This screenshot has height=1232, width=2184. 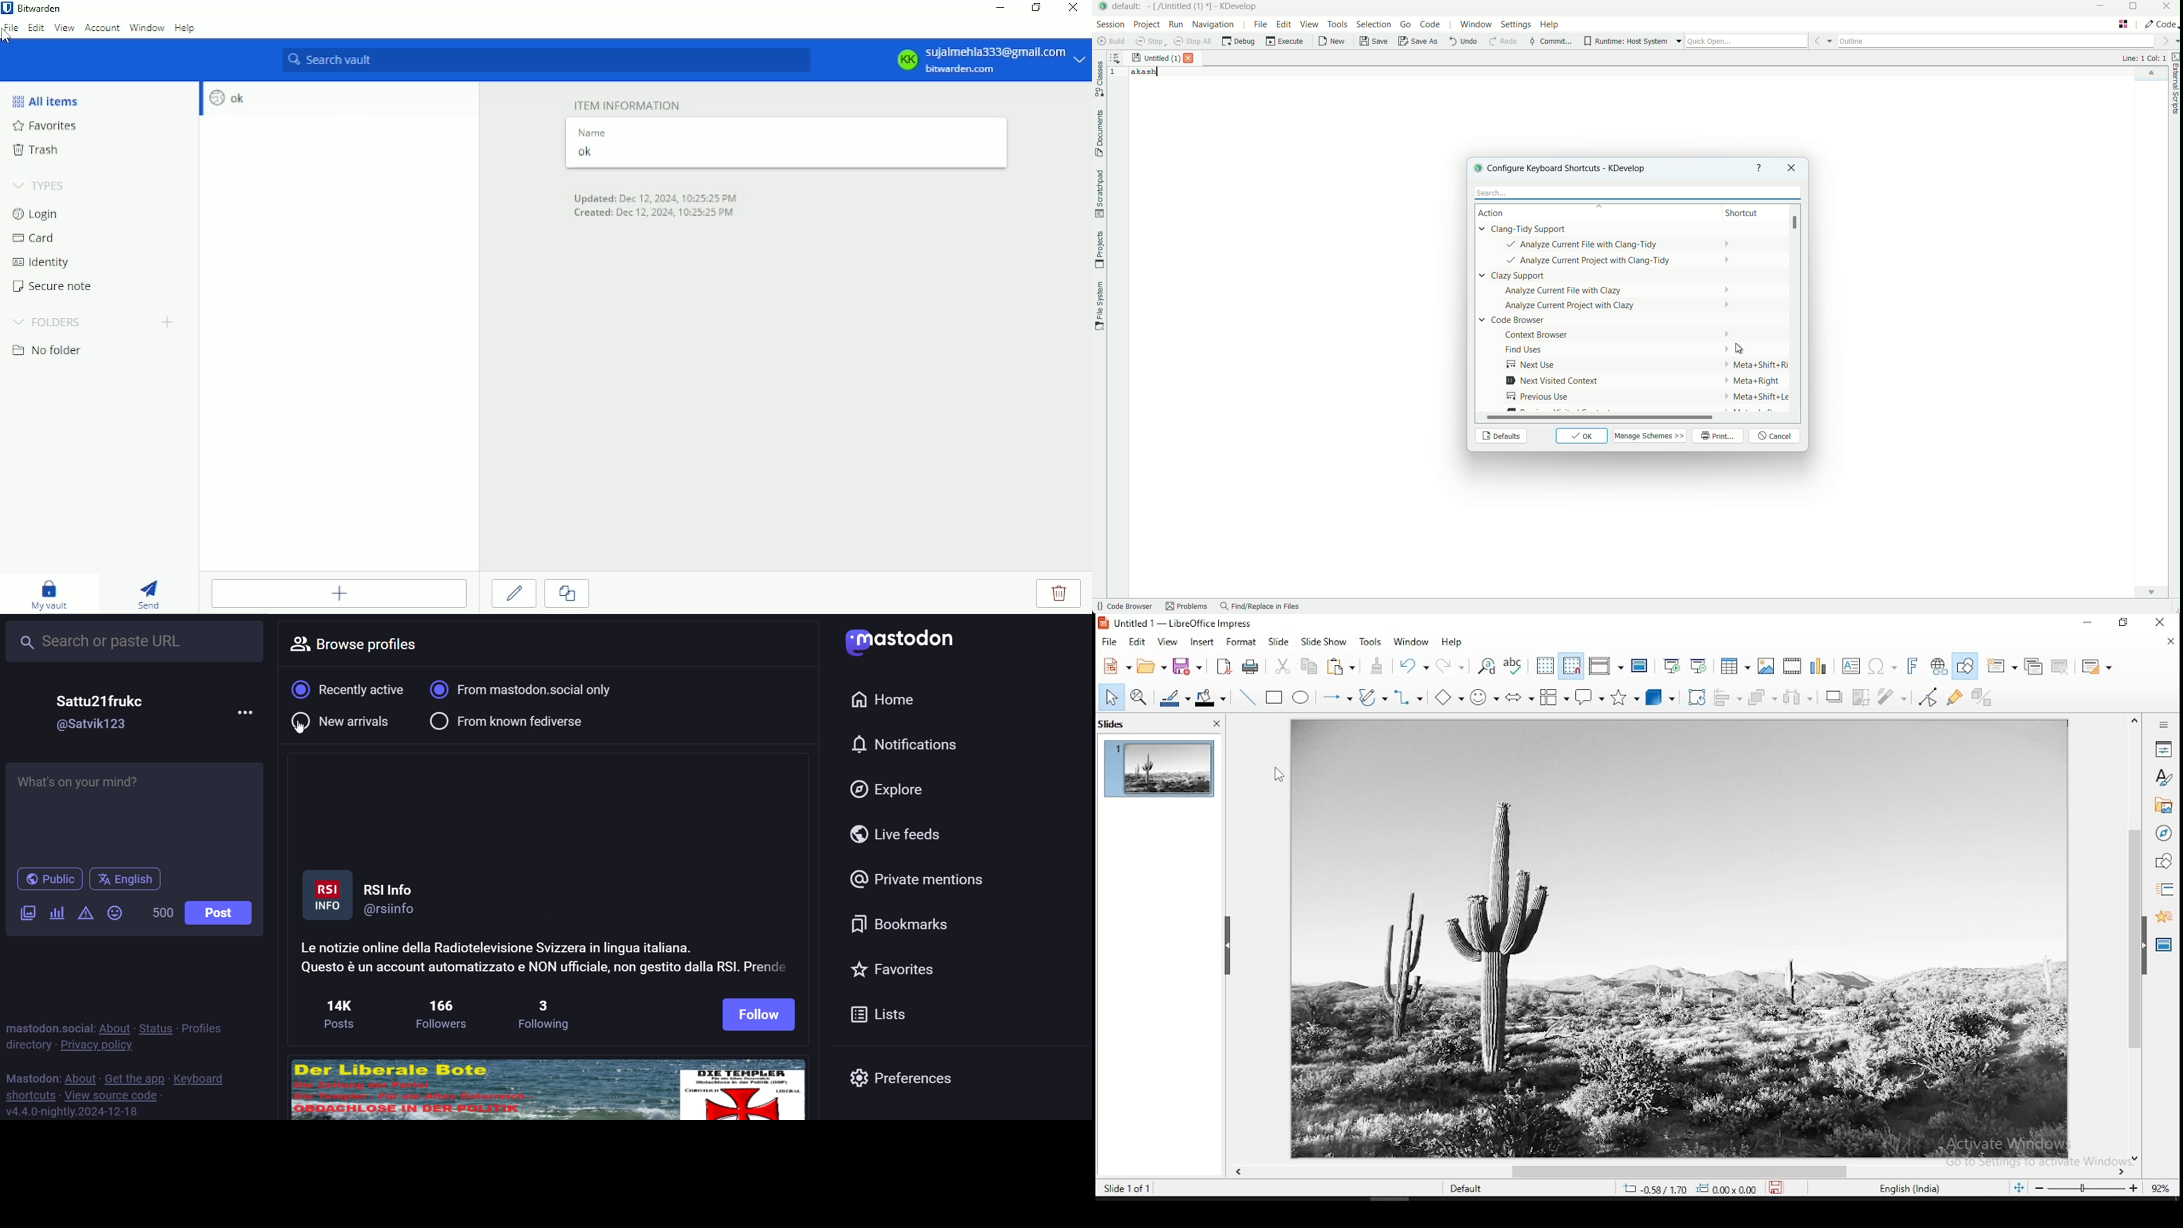 I want to click on go menu, so click(x=1406, y=24).